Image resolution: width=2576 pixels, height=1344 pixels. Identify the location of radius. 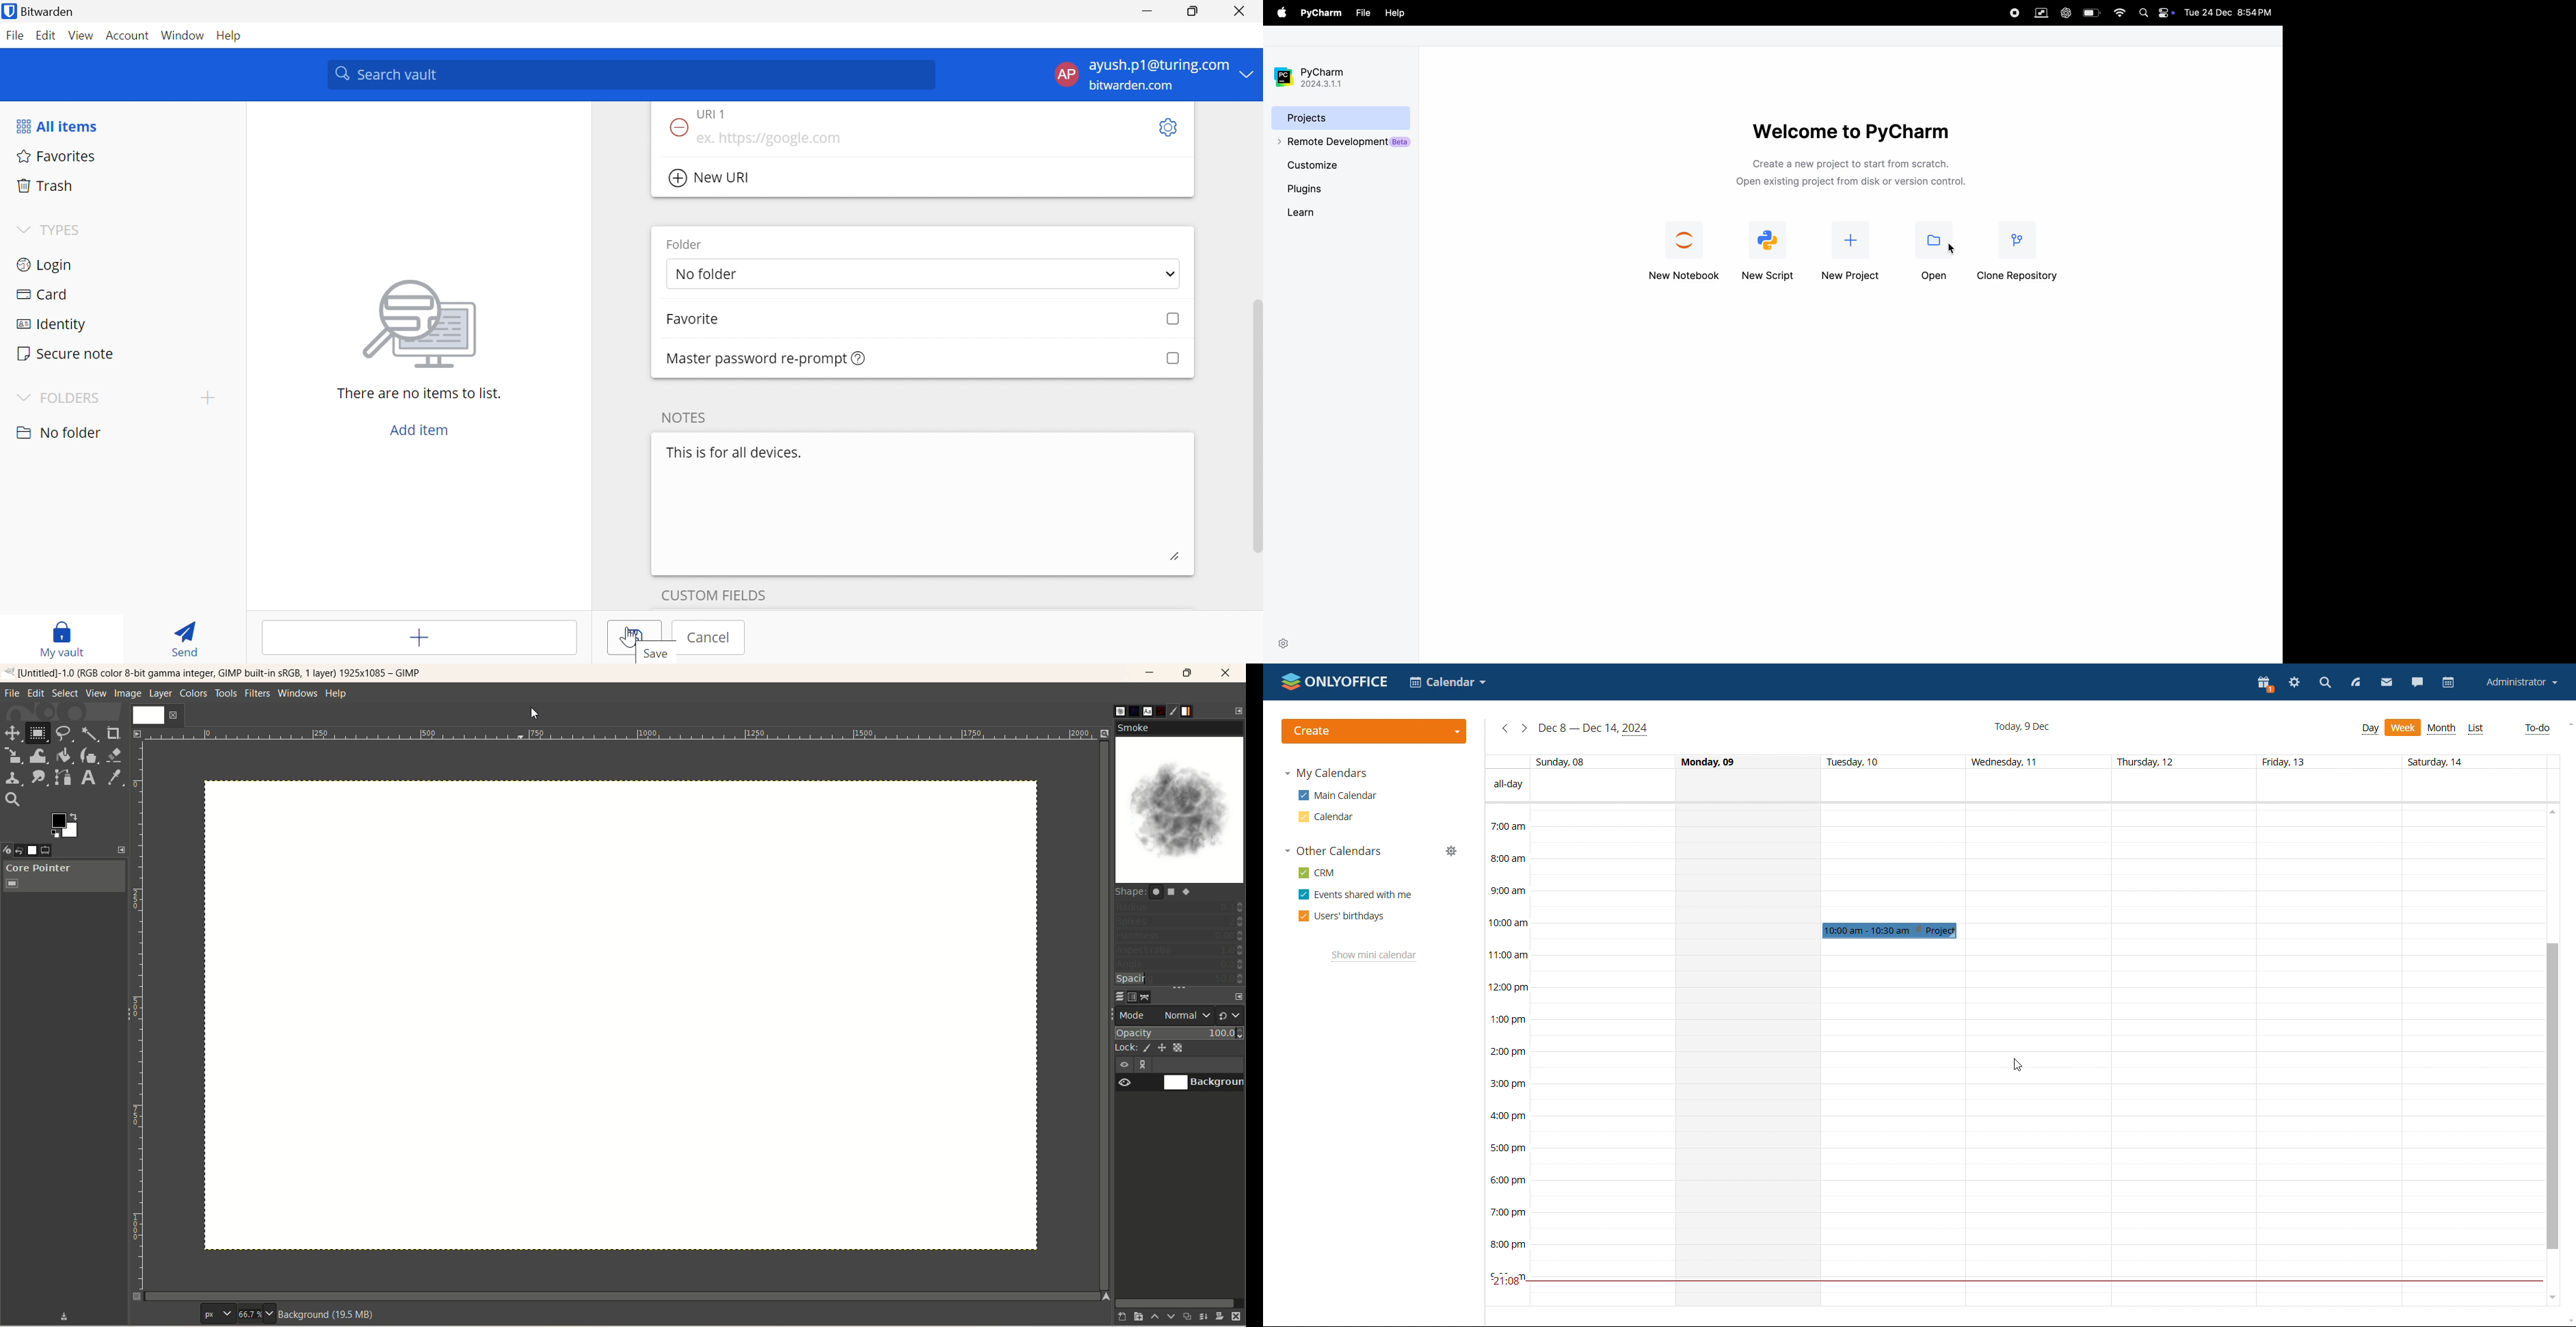
(1180, 906).